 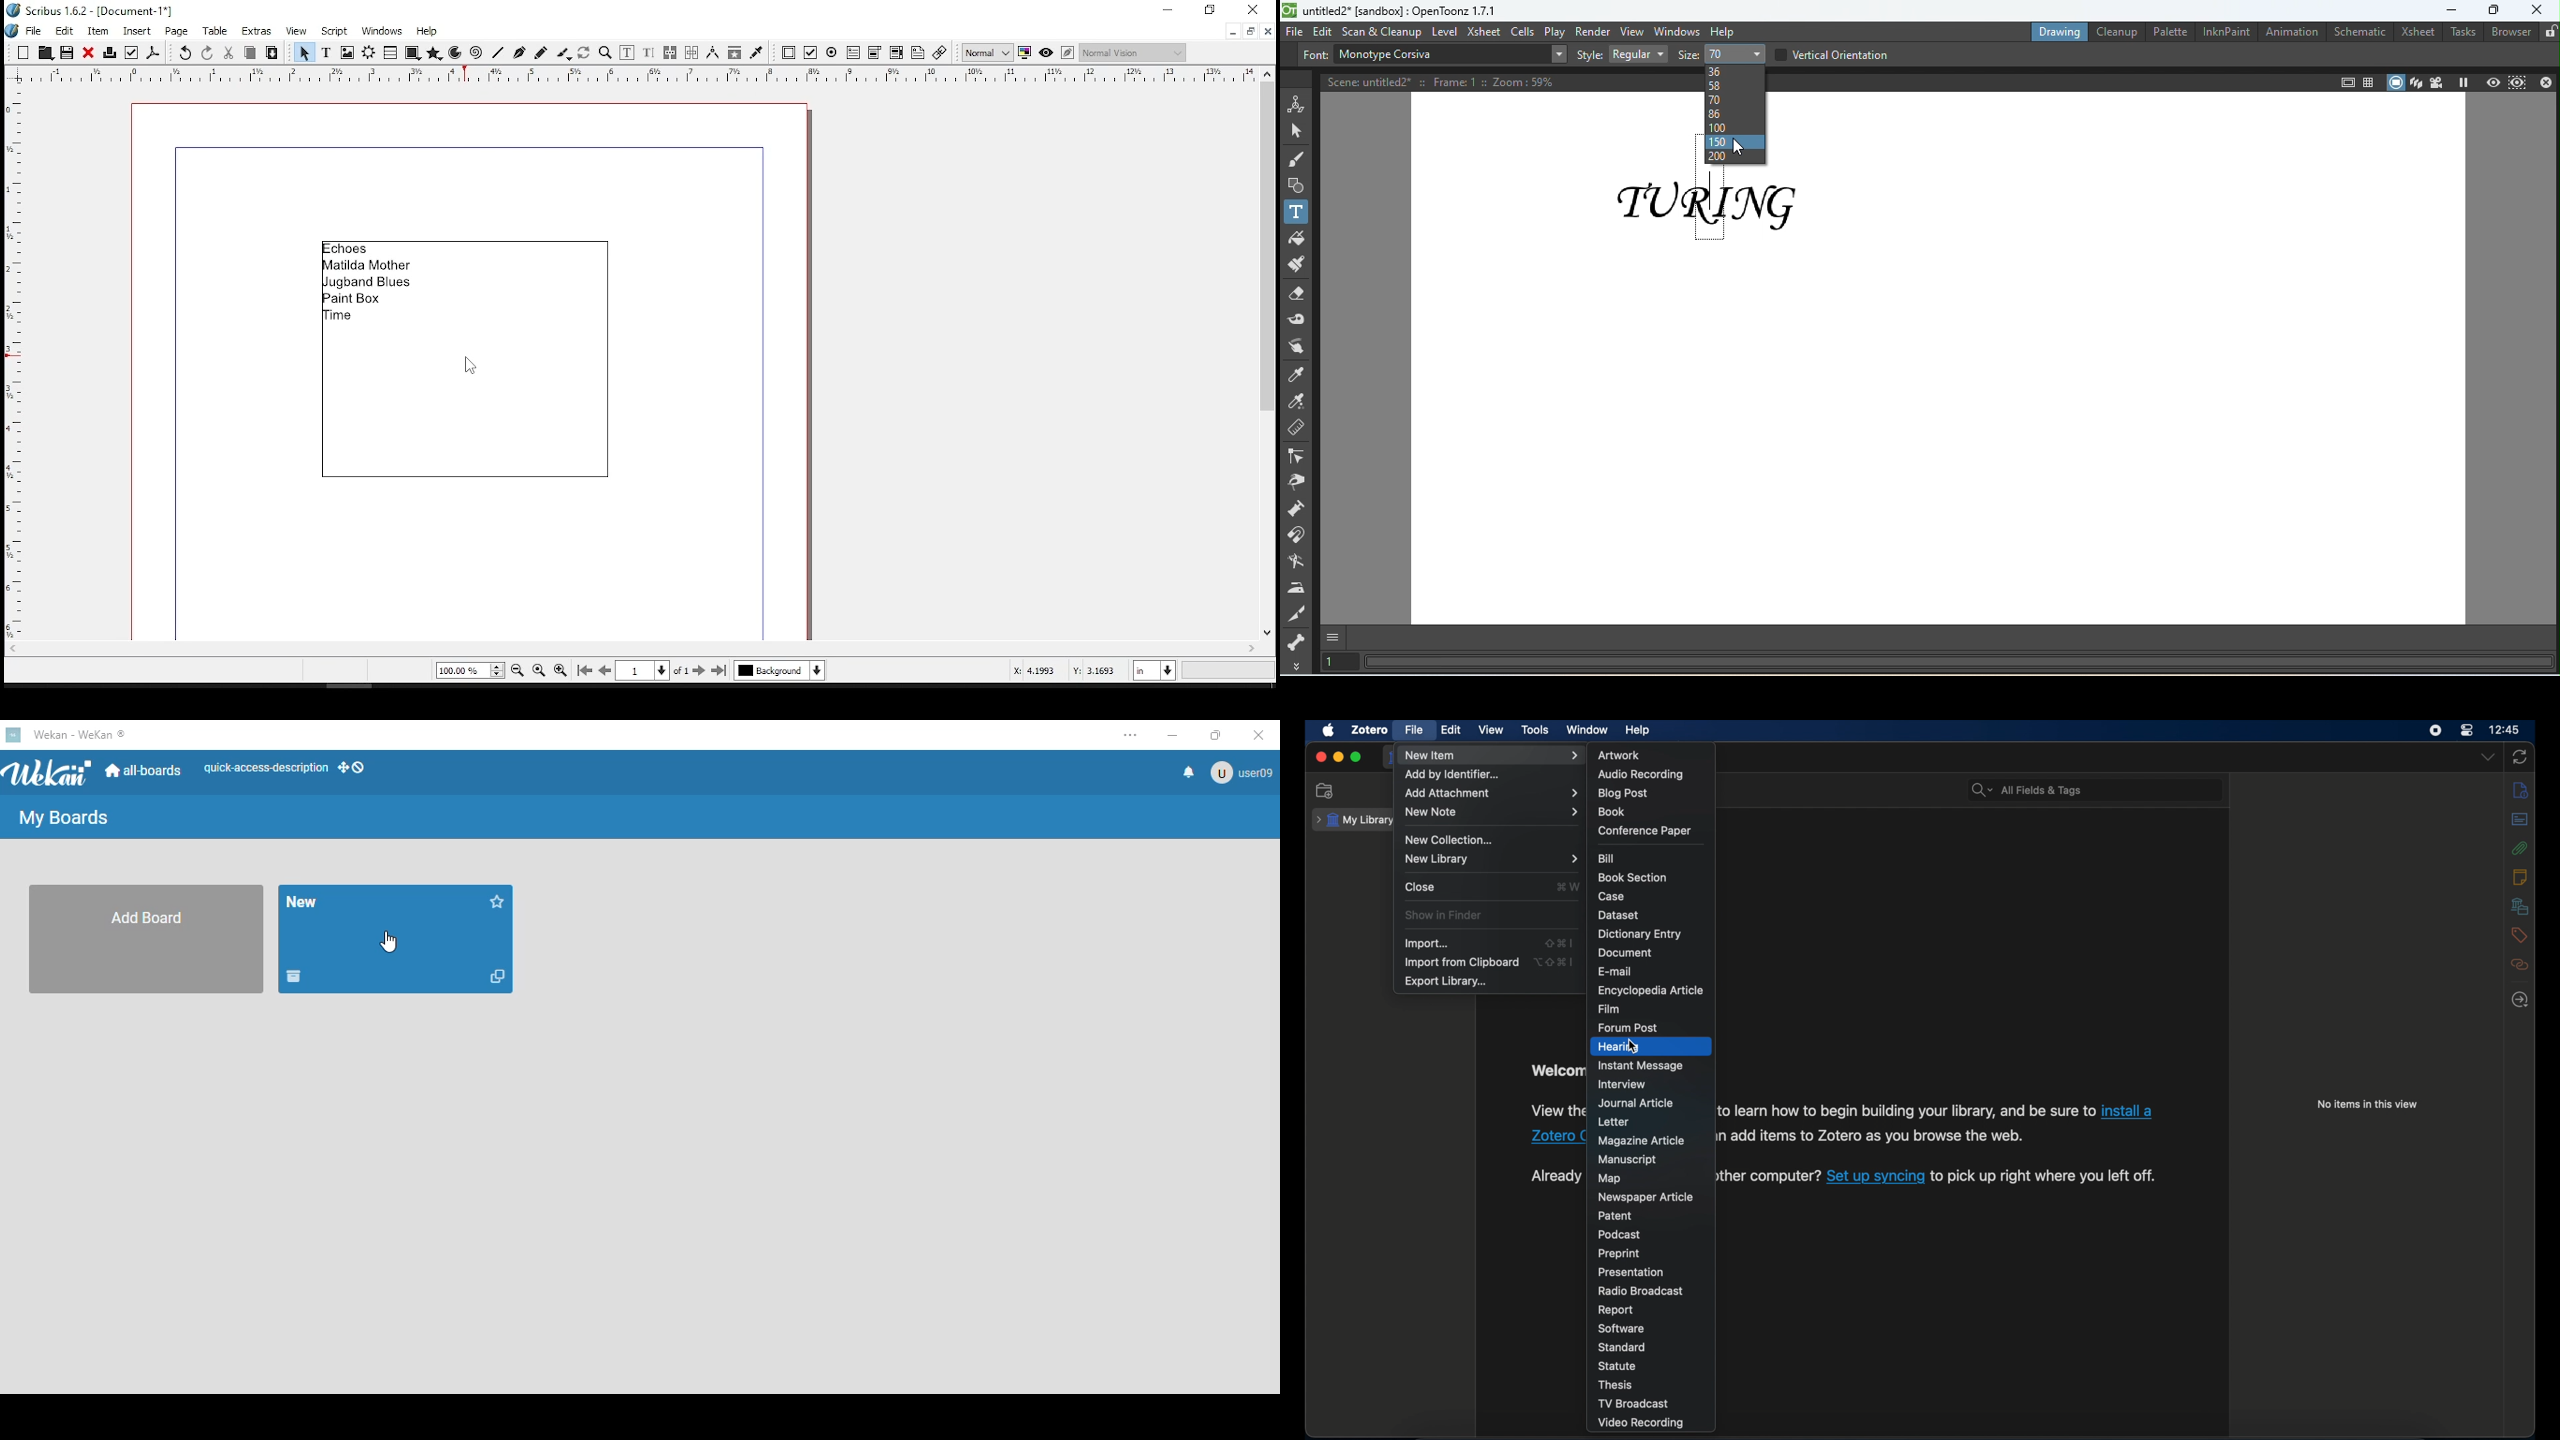 I want to click on shortcut, so click(x=1559, y=943).